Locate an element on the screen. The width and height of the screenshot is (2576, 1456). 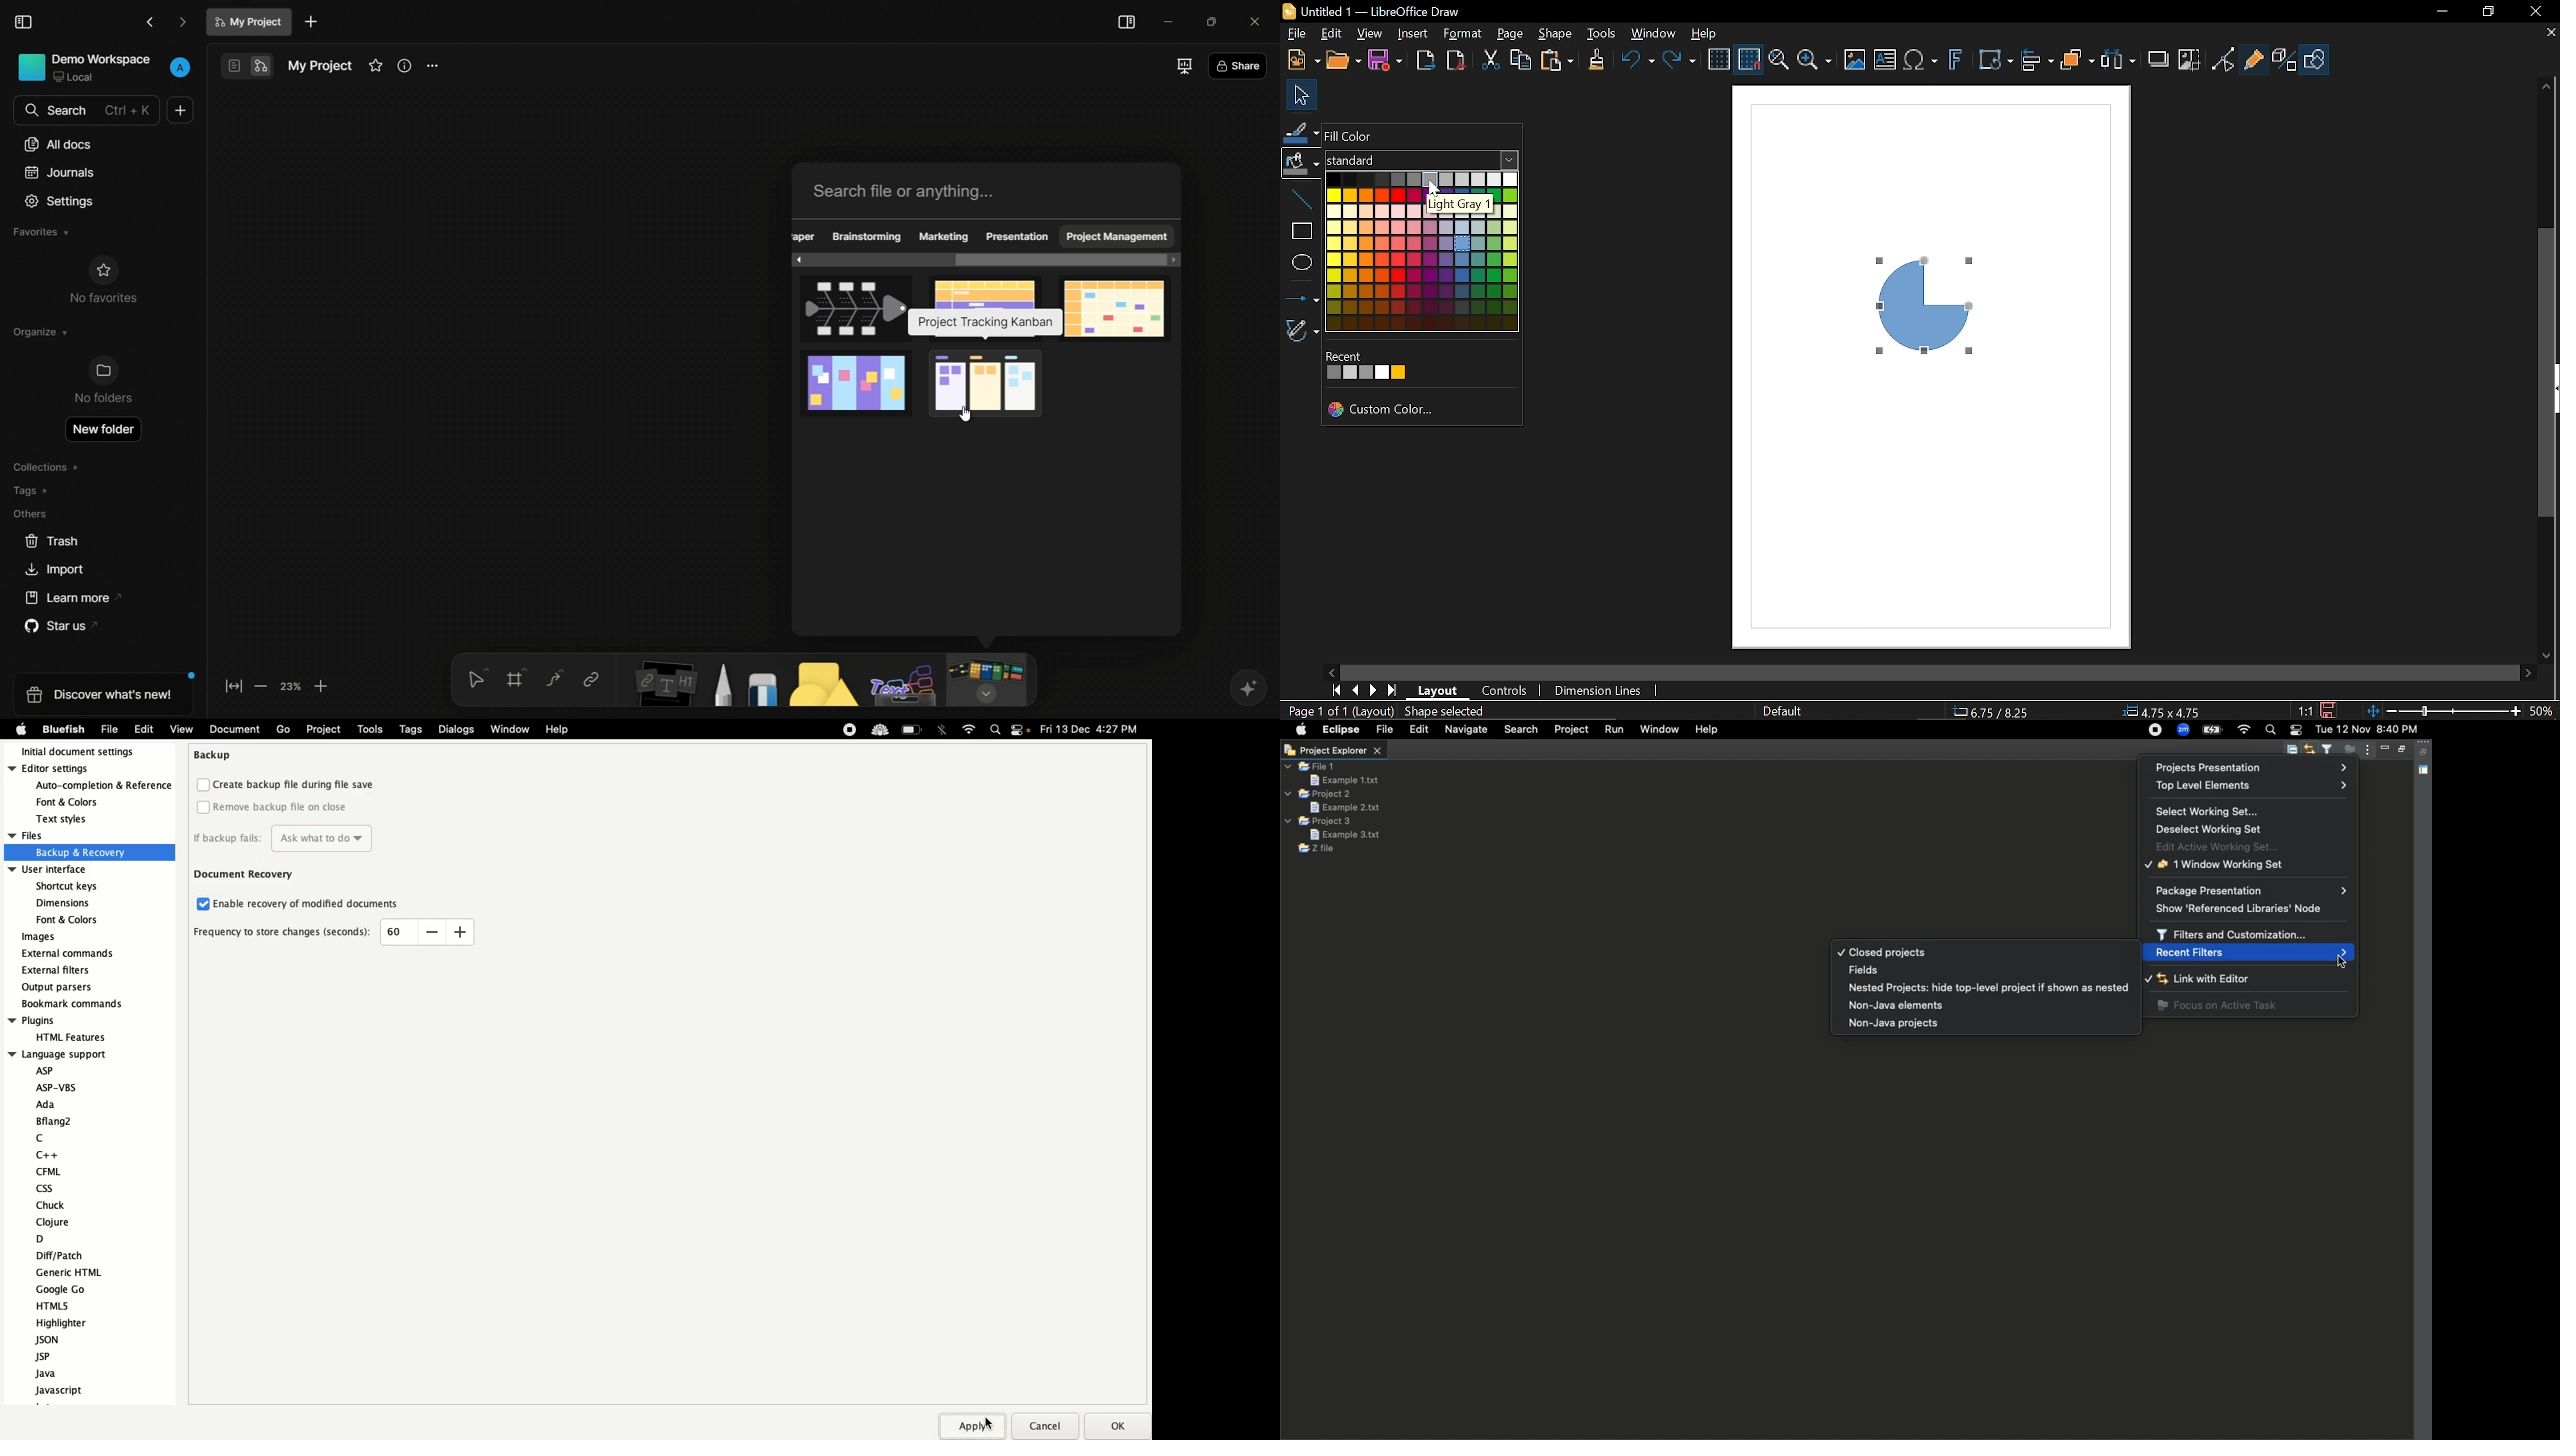
Move up is located at coordinates (2547, 84).